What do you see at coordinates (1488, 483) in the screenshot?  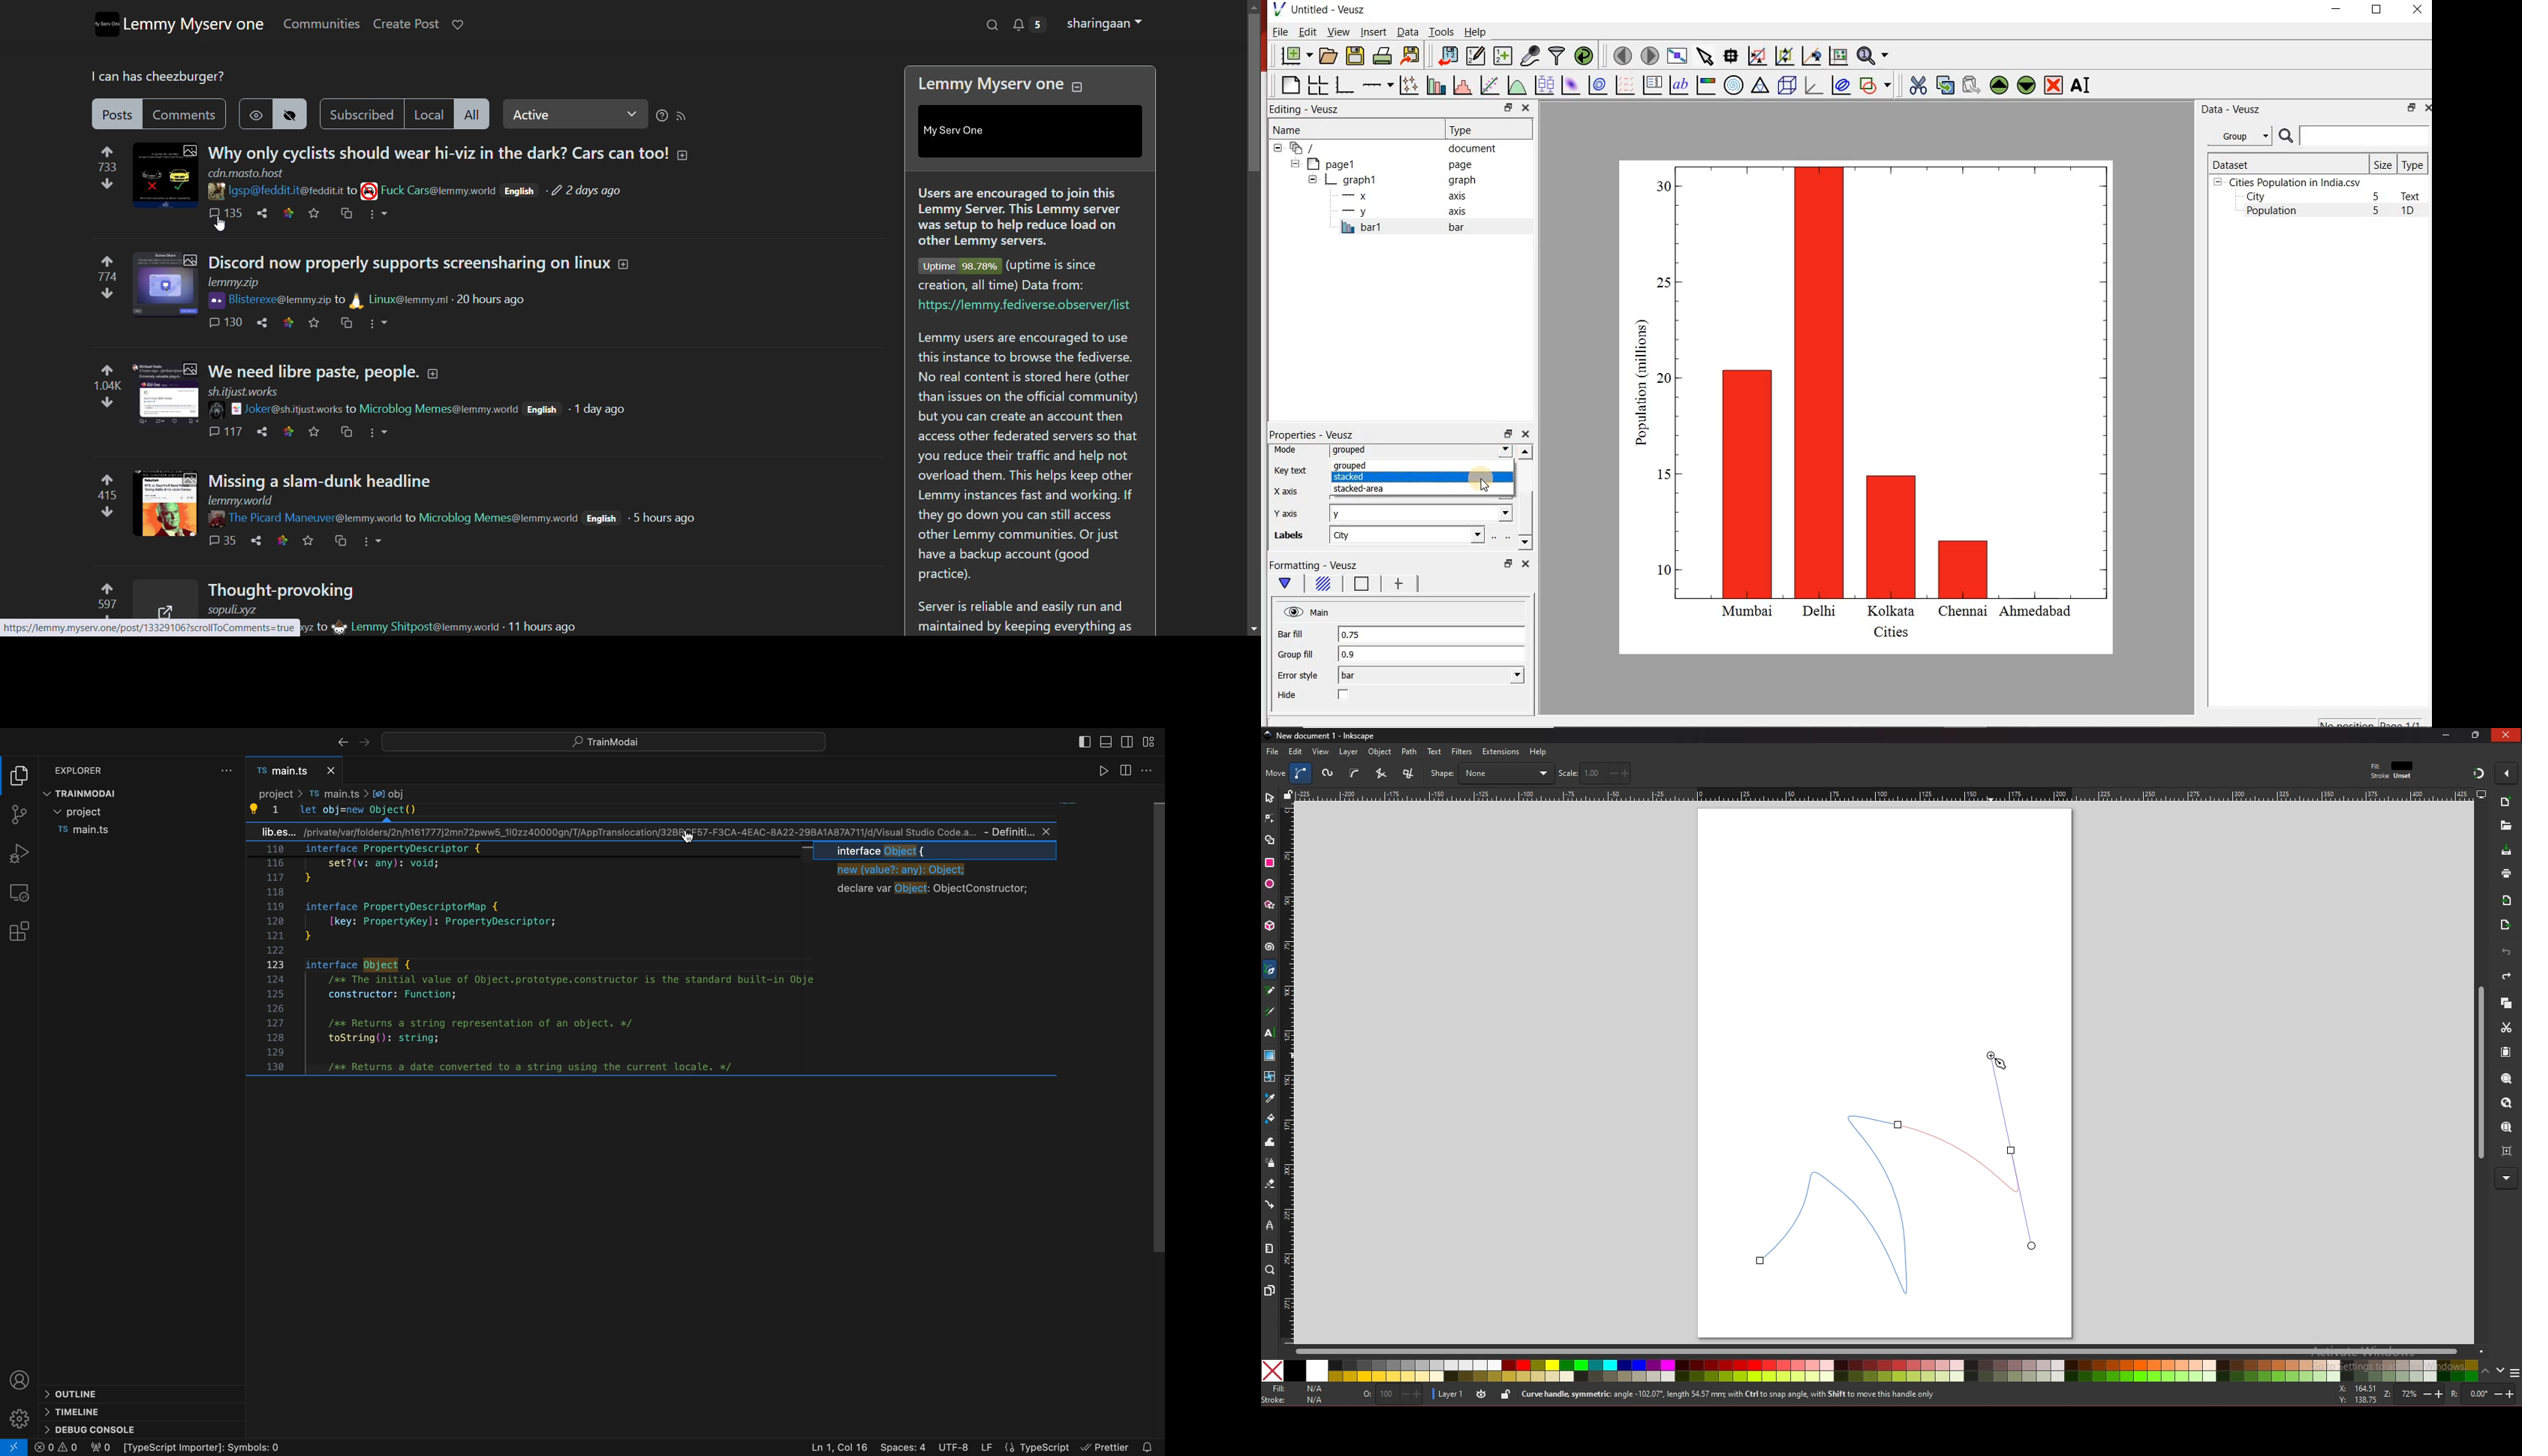 I see `cursor` at bounding box center [1488, 483].